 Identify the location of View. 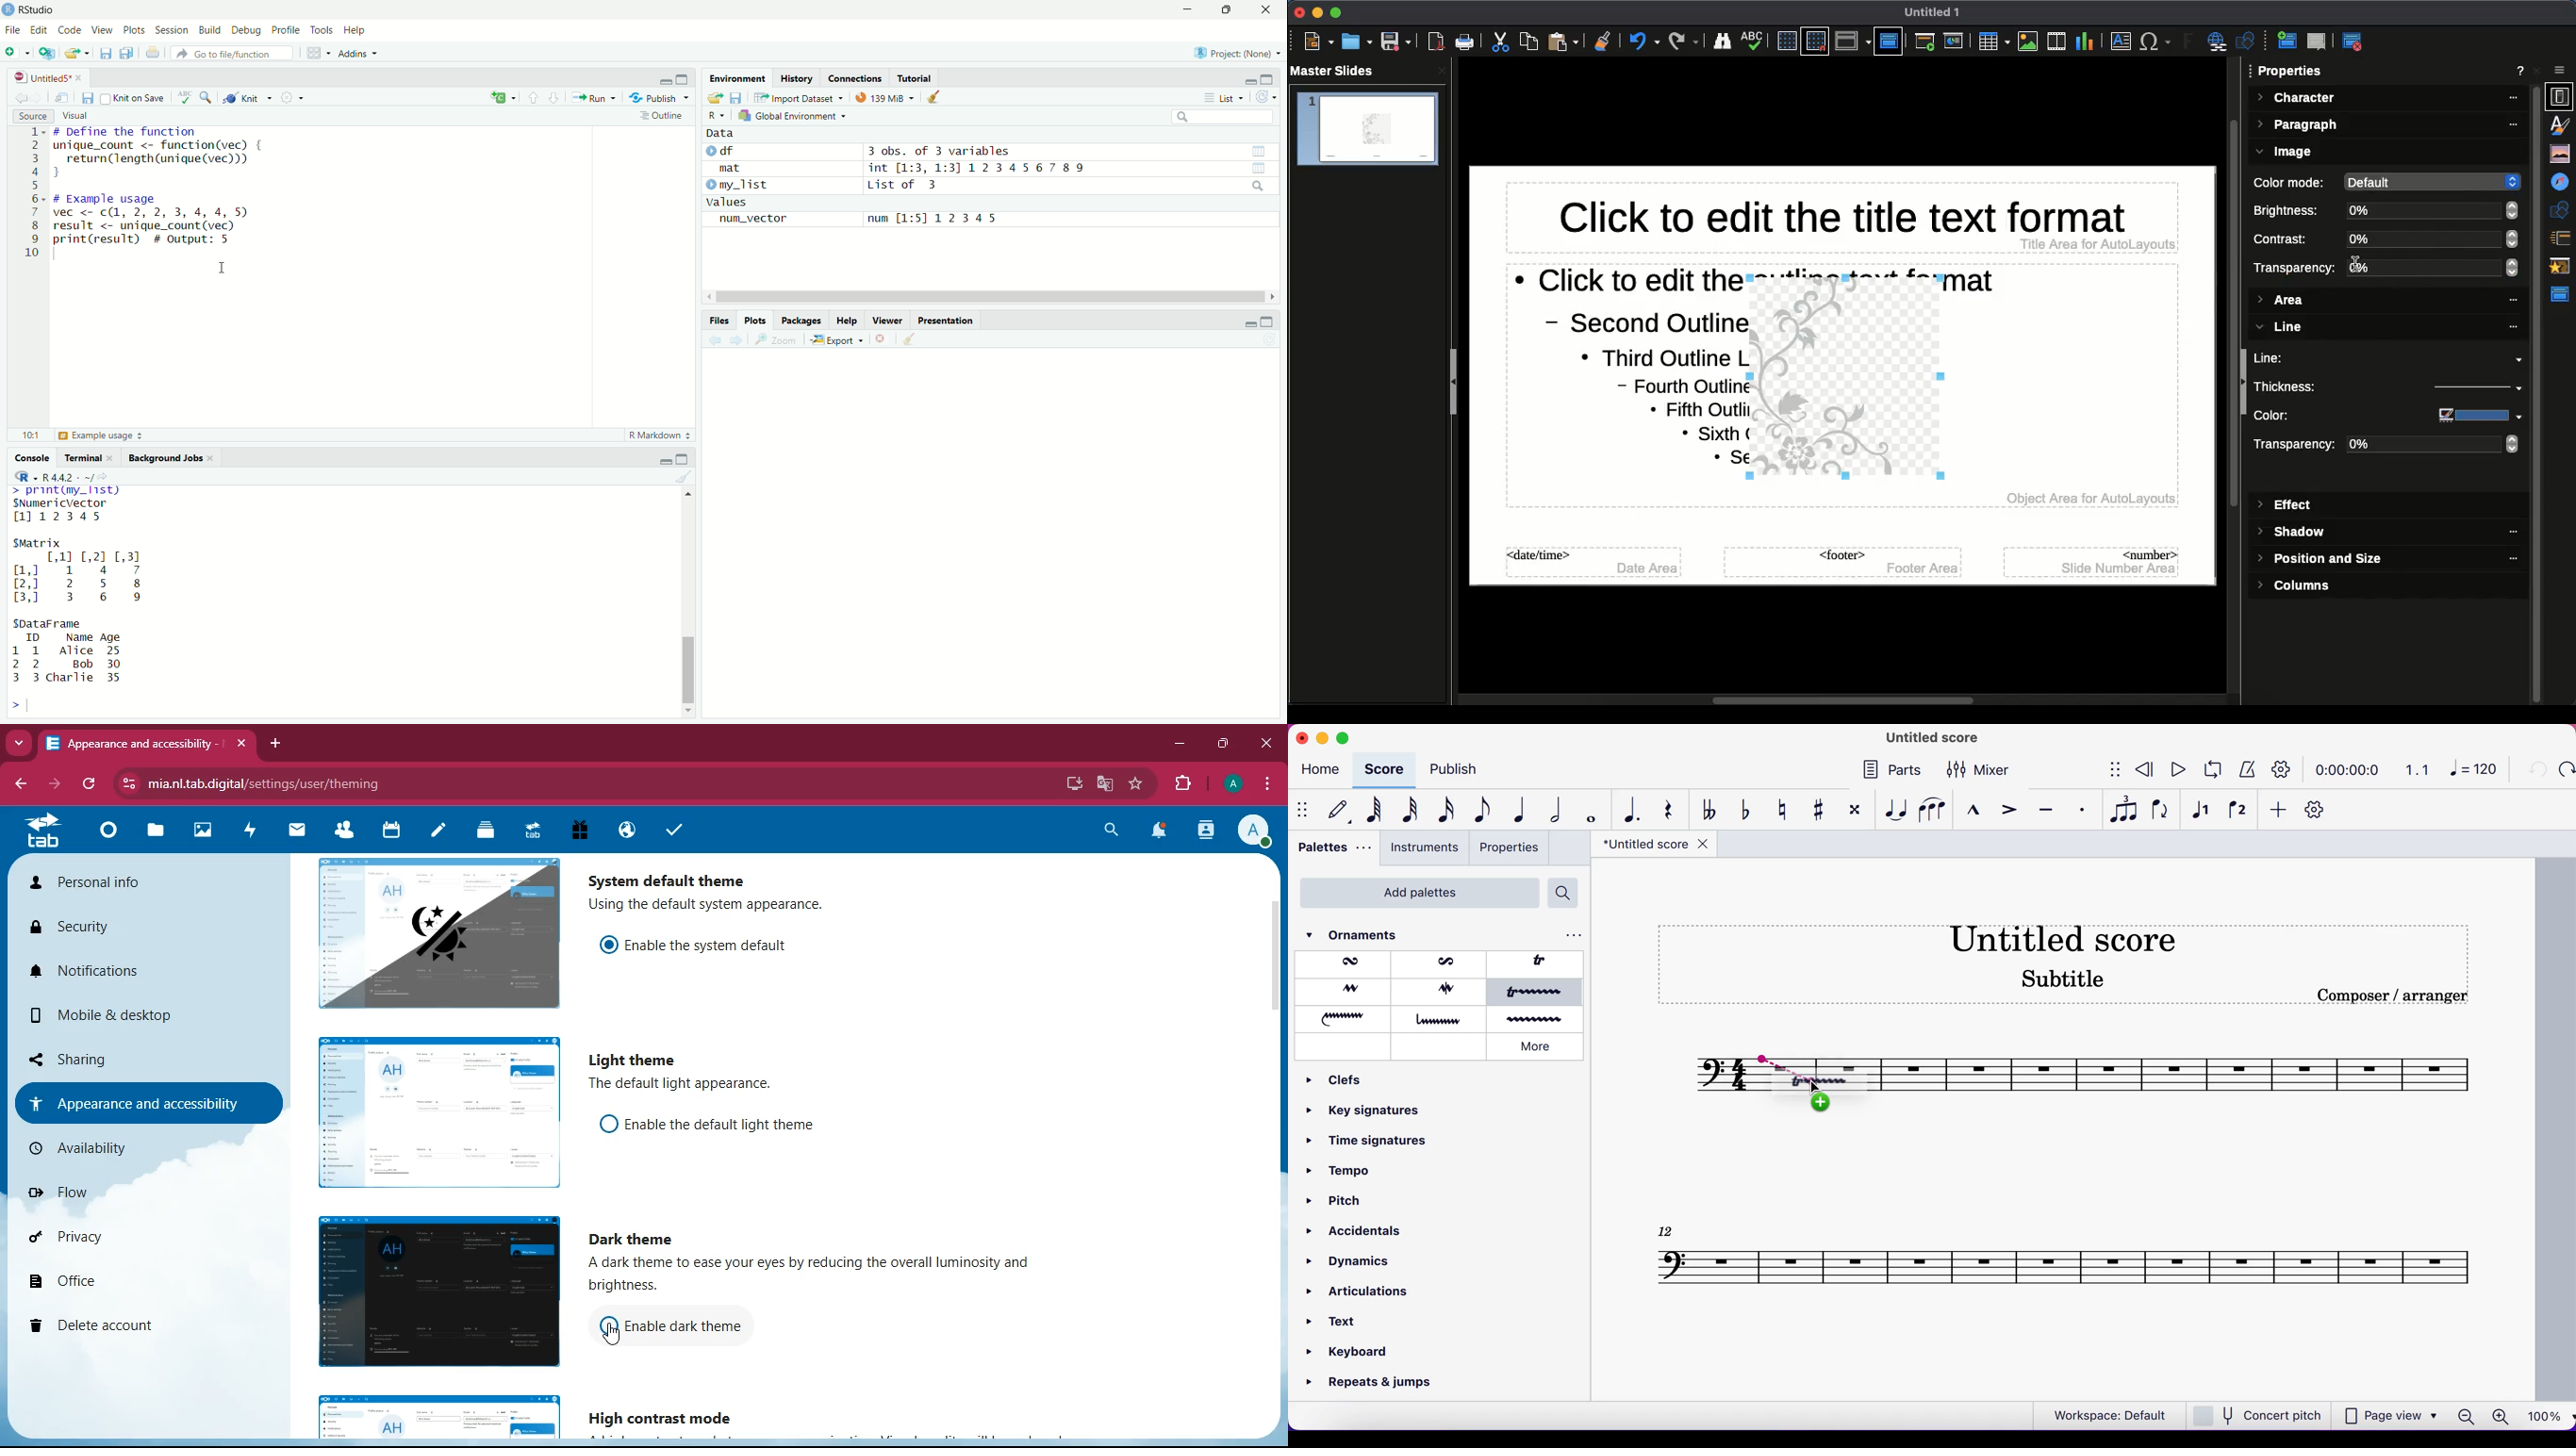
(102, 31).